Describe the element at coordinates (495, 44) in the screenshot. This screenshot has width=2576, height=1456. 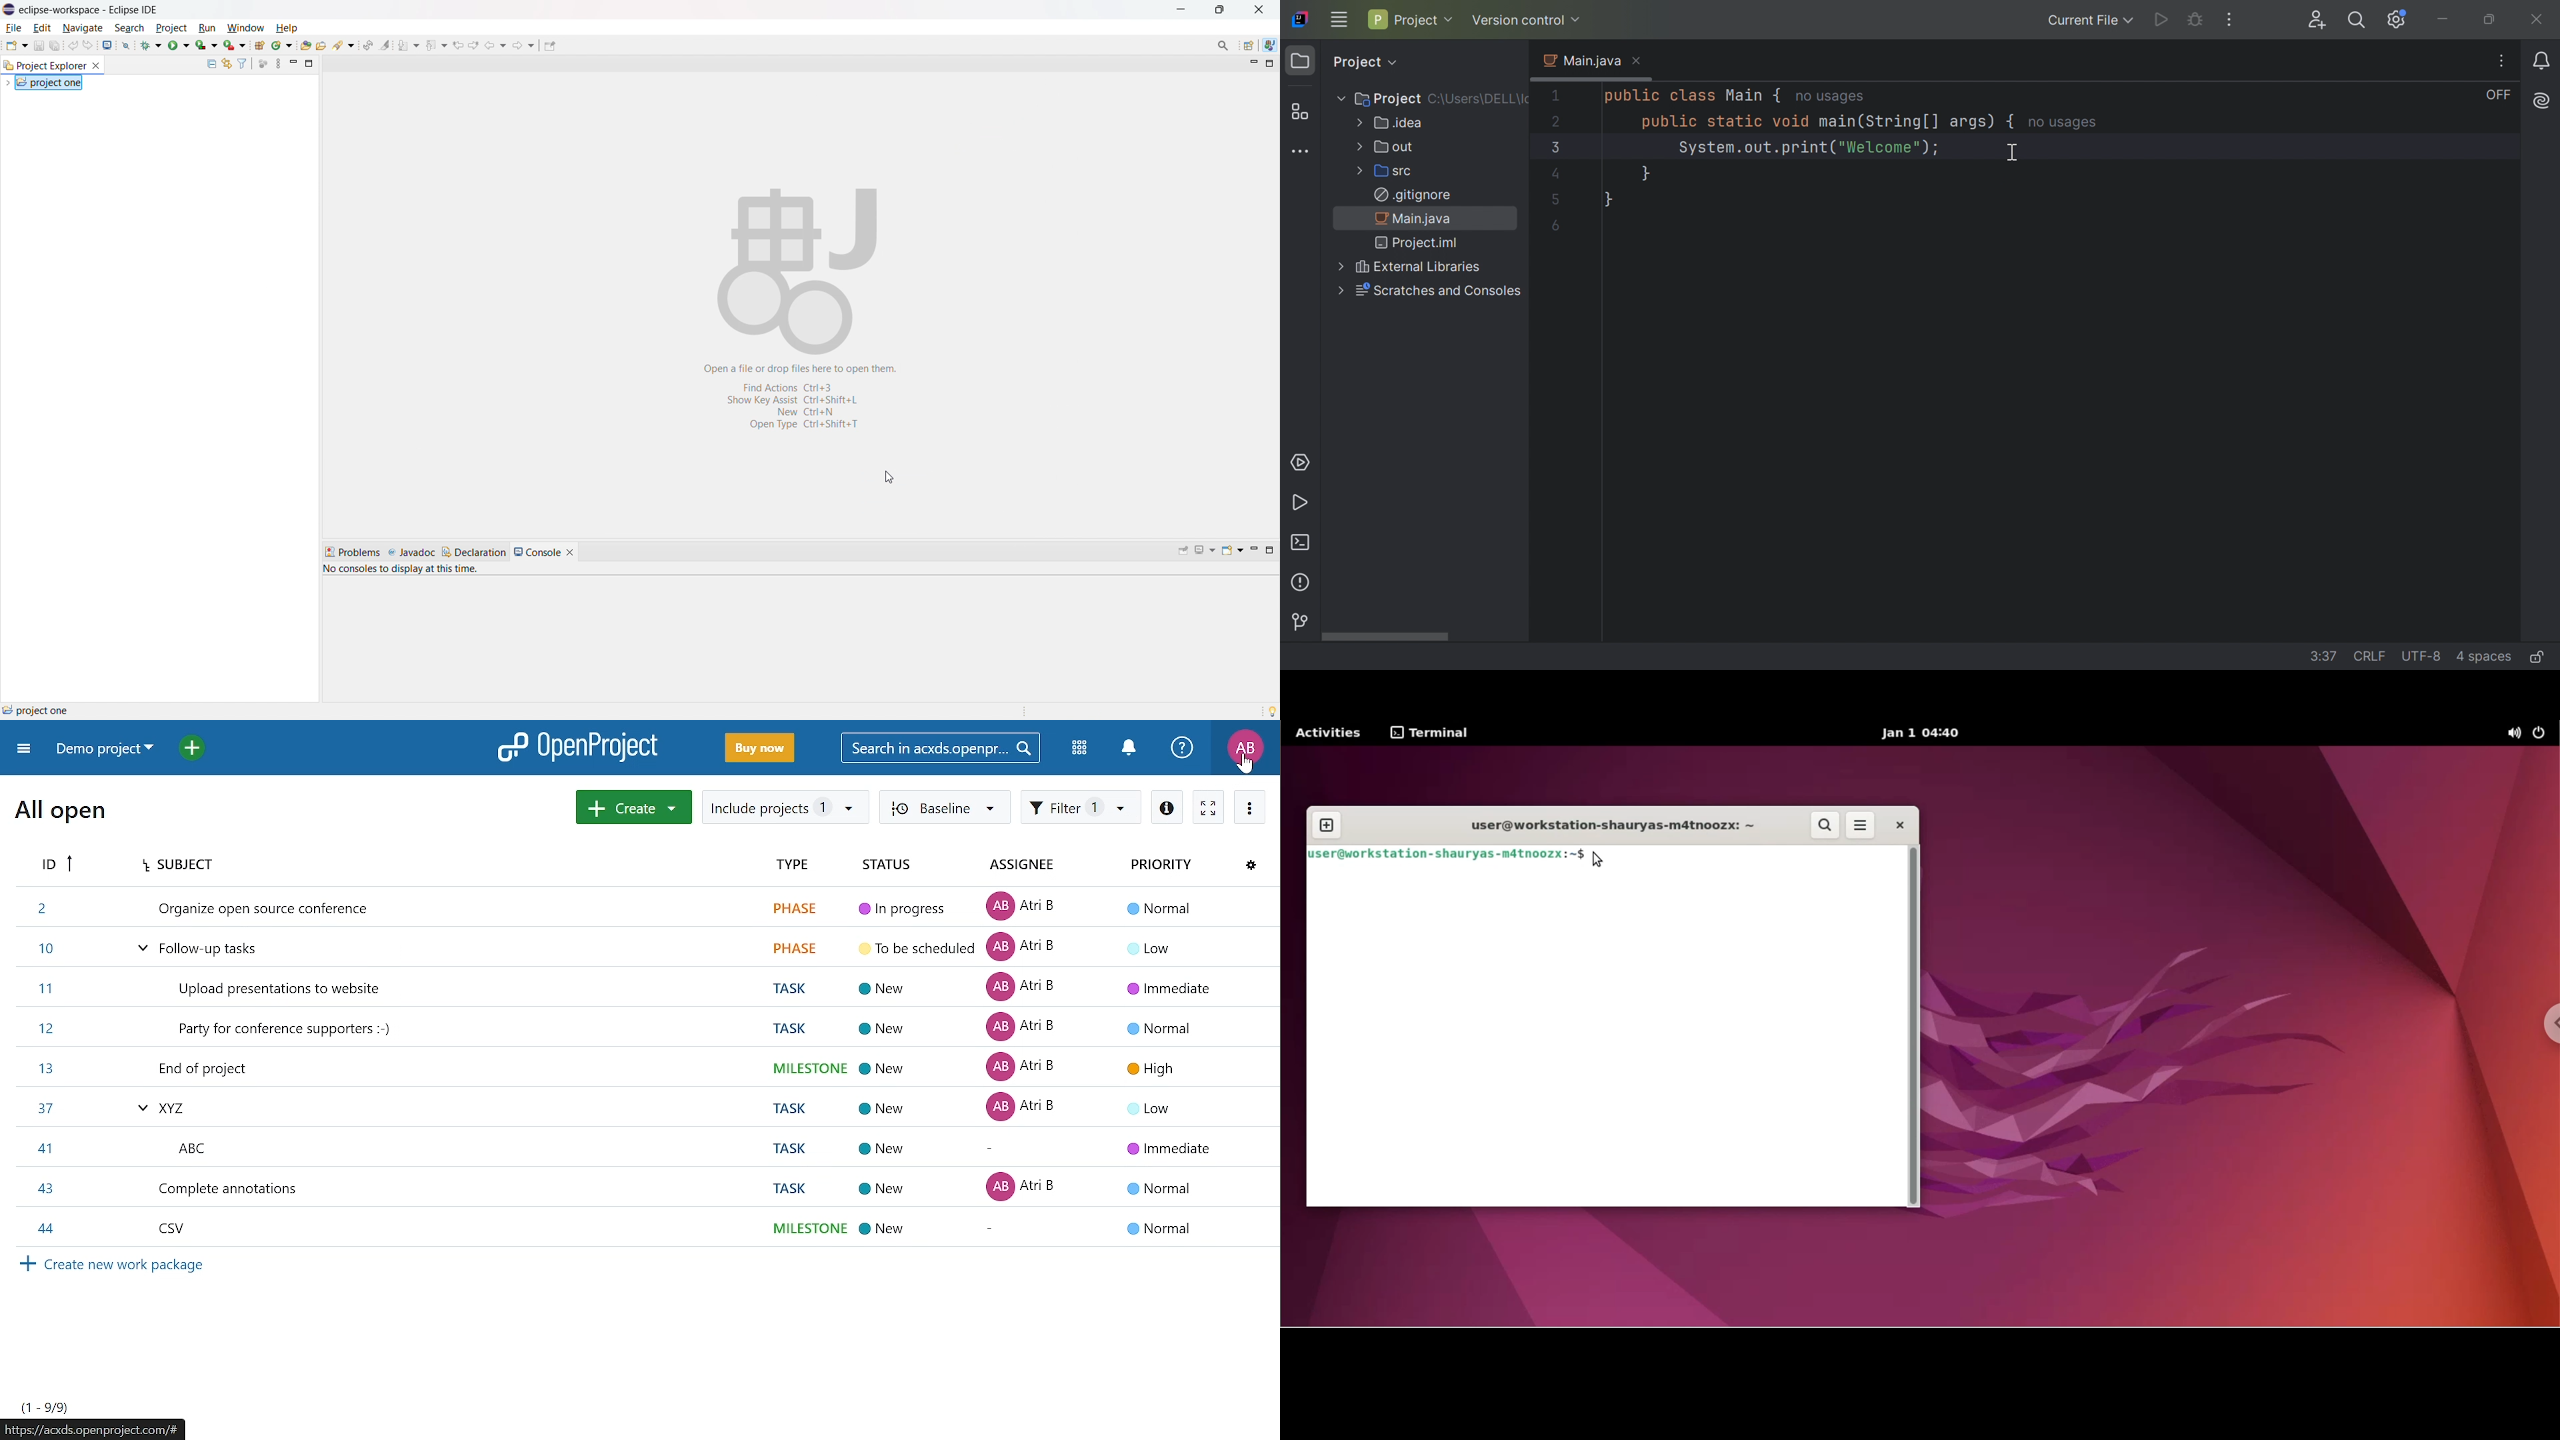
I see `back` at that location.